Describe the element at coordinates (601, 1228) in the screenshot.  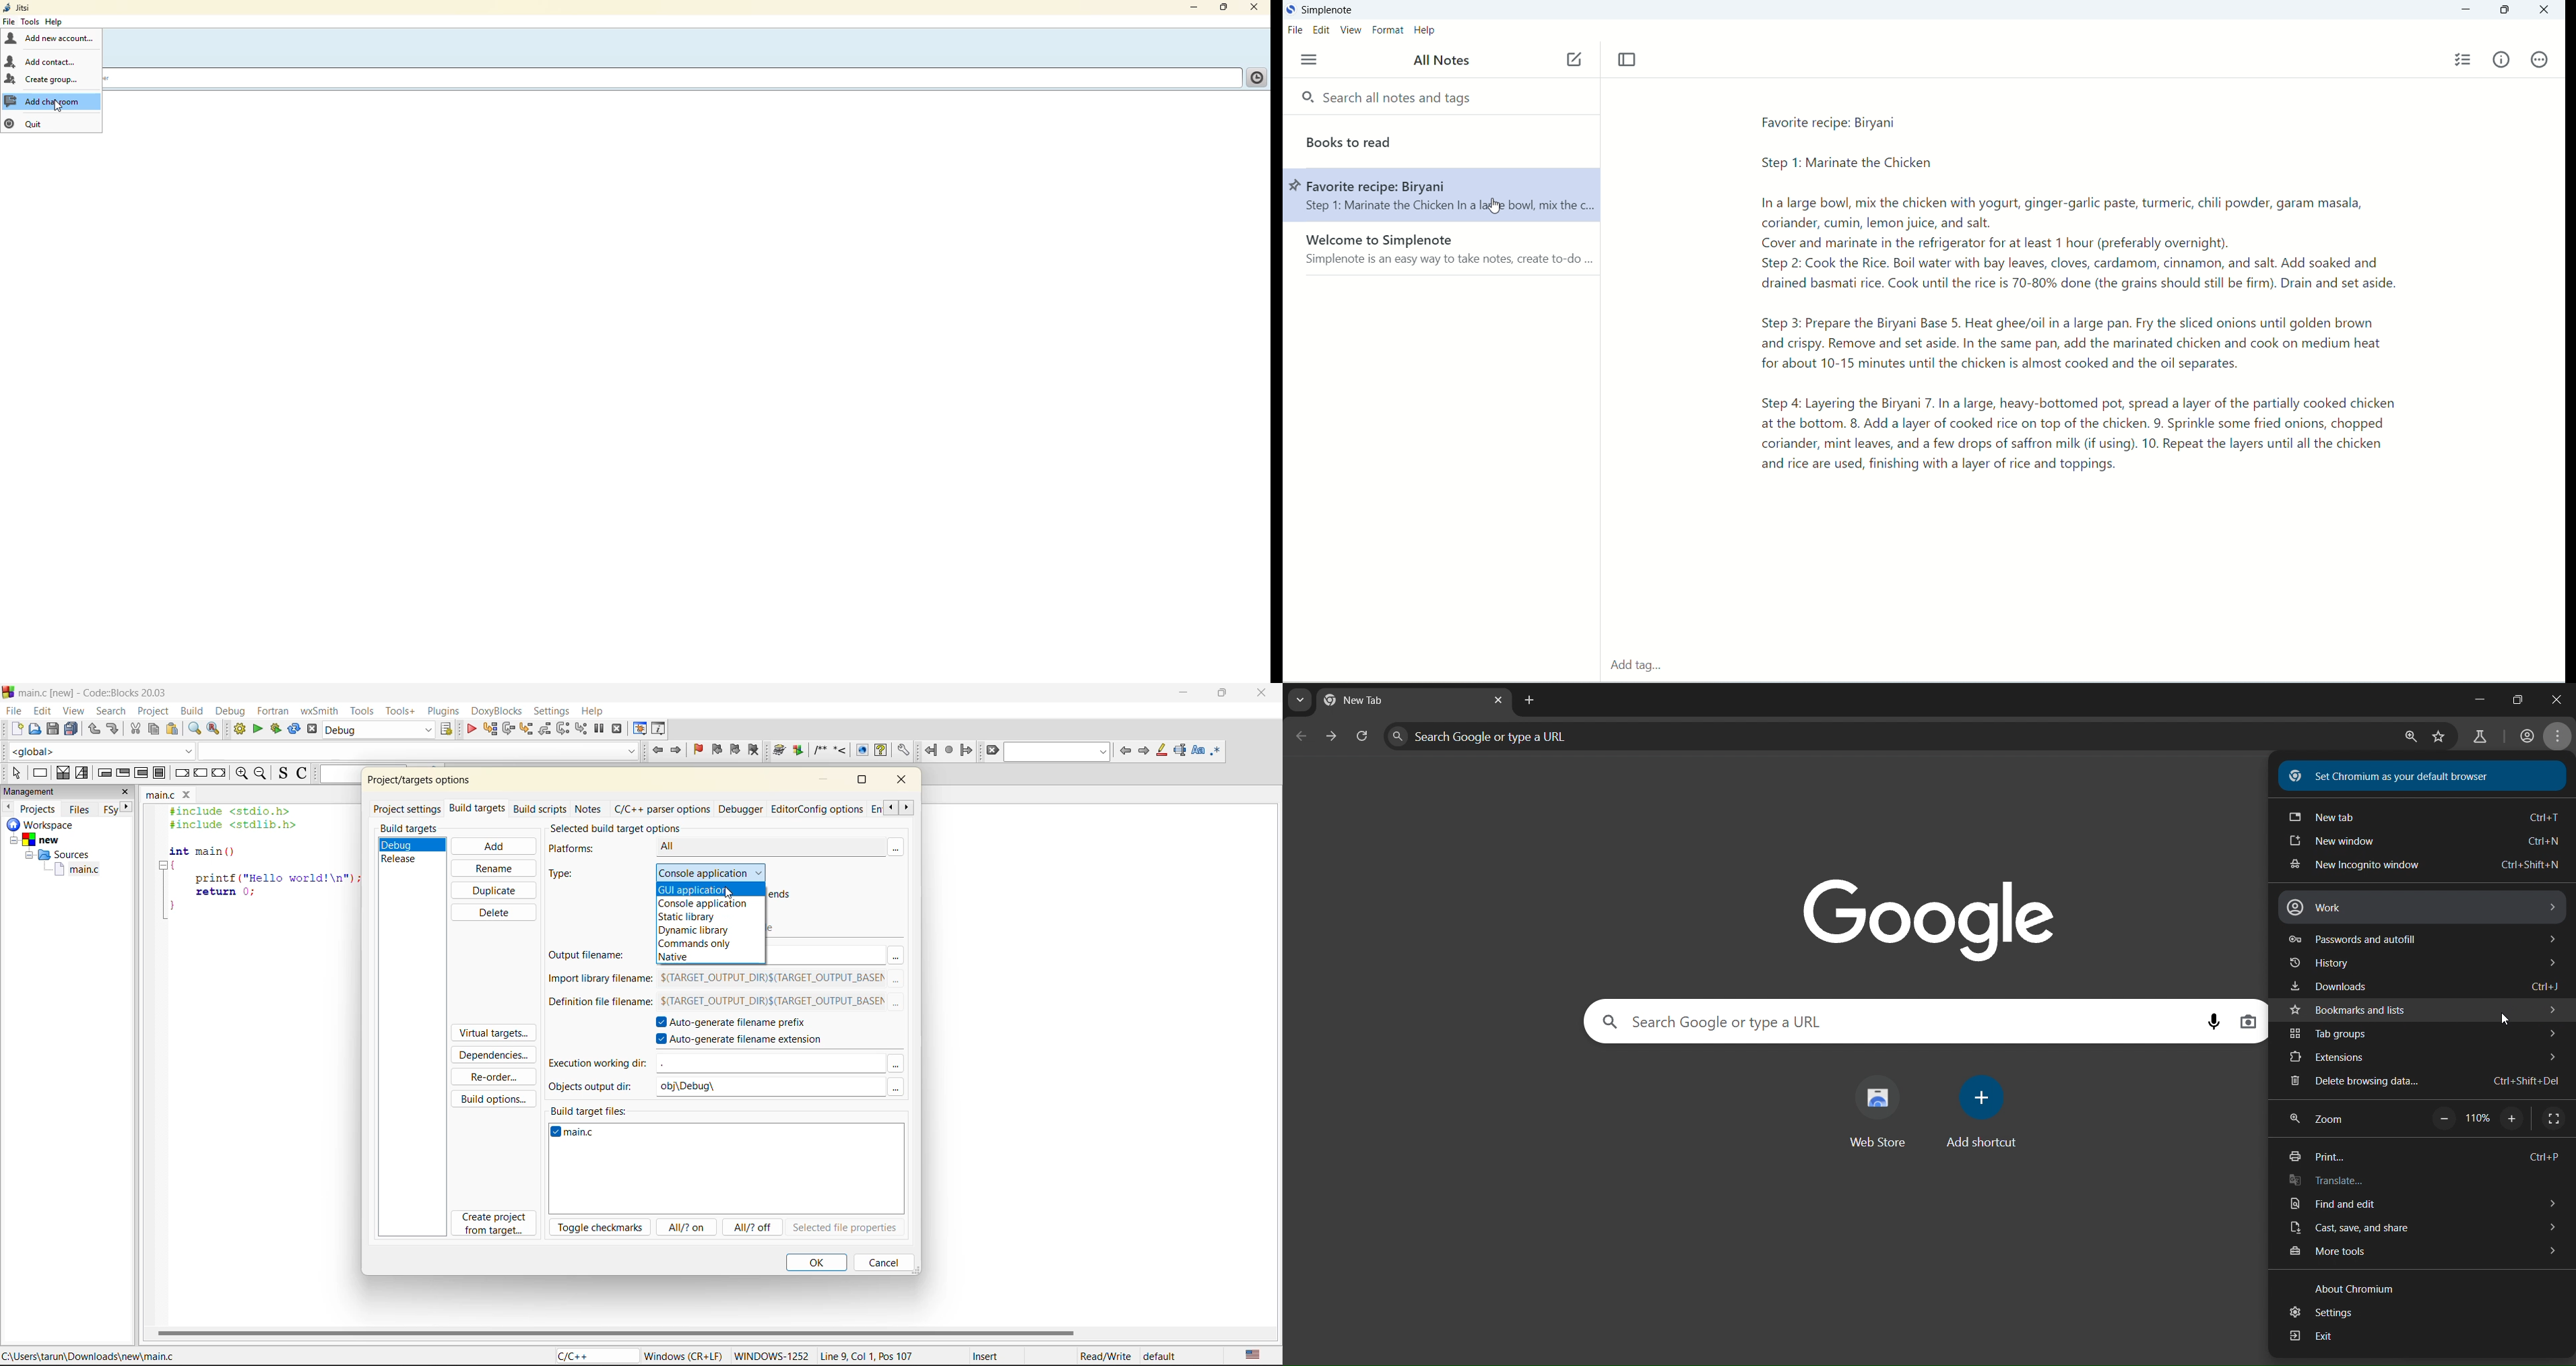
I see `toggle checkmarks` at that location.